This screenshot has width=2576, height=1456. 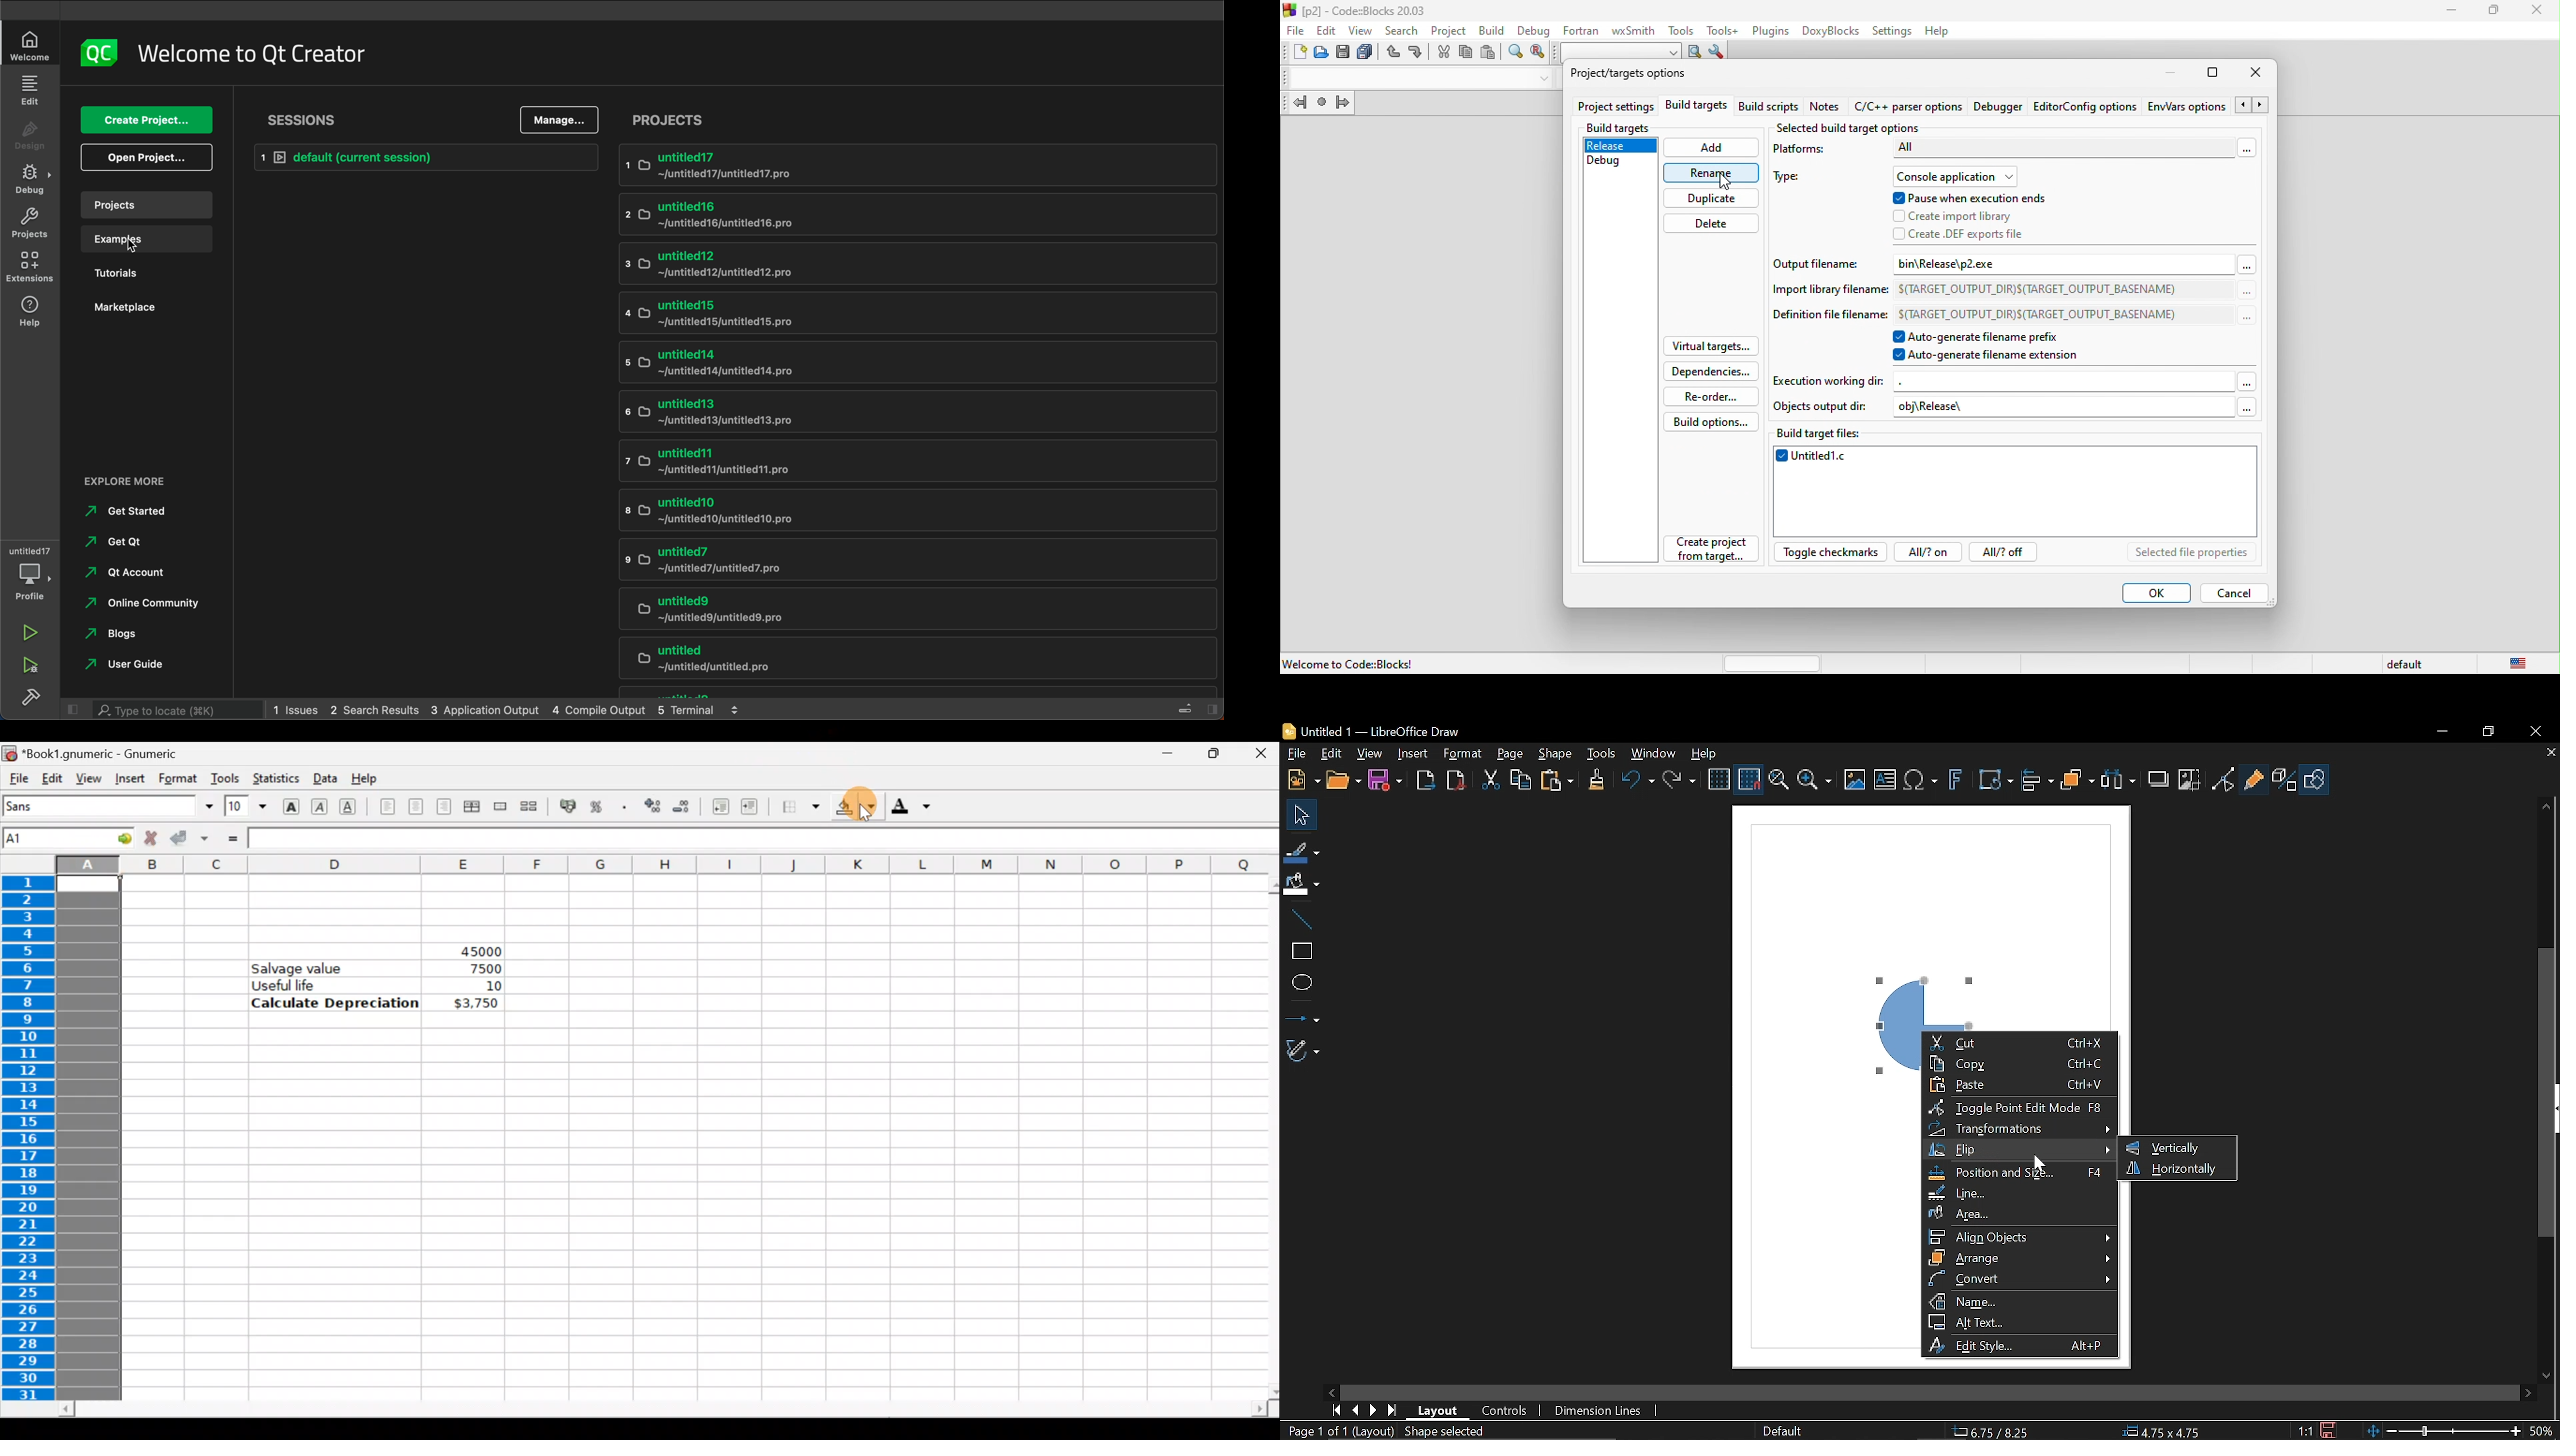 I want to click on (TARGET_OUTPUT_DIR)$(TARGET_OUTPUT_BASENAME), so click(x=2040, y=289).